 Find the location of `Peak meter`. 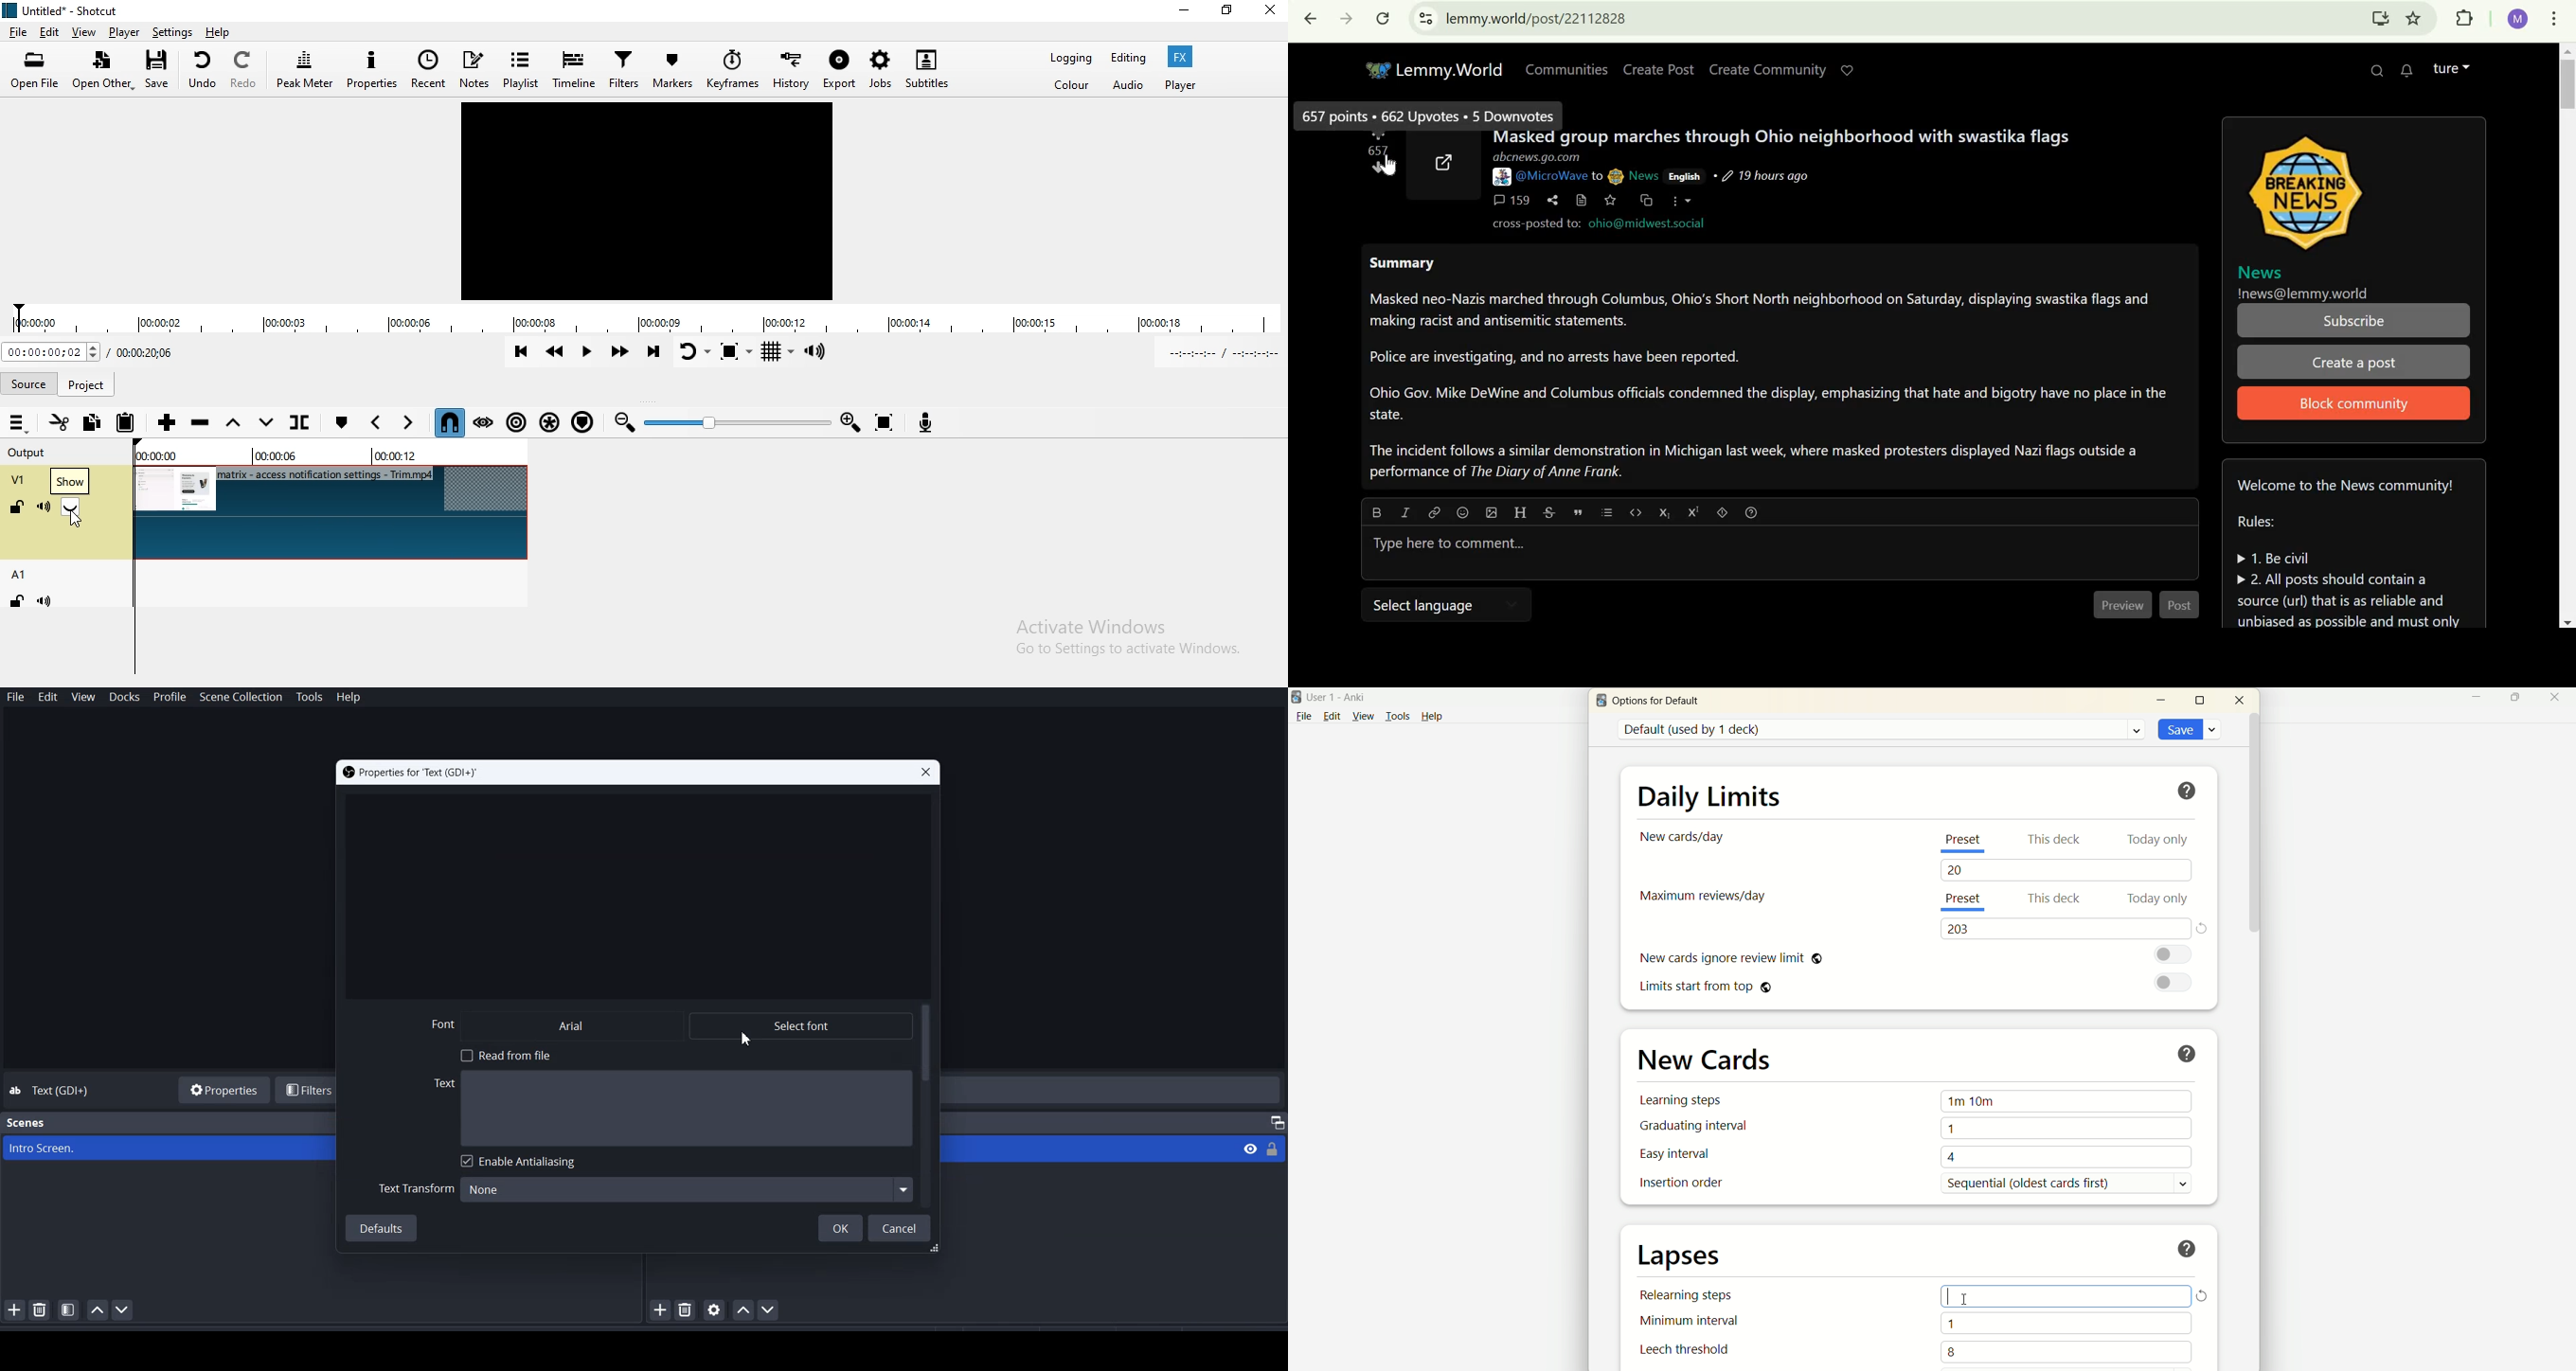

Peak meter is located at coordinates (310, 72).